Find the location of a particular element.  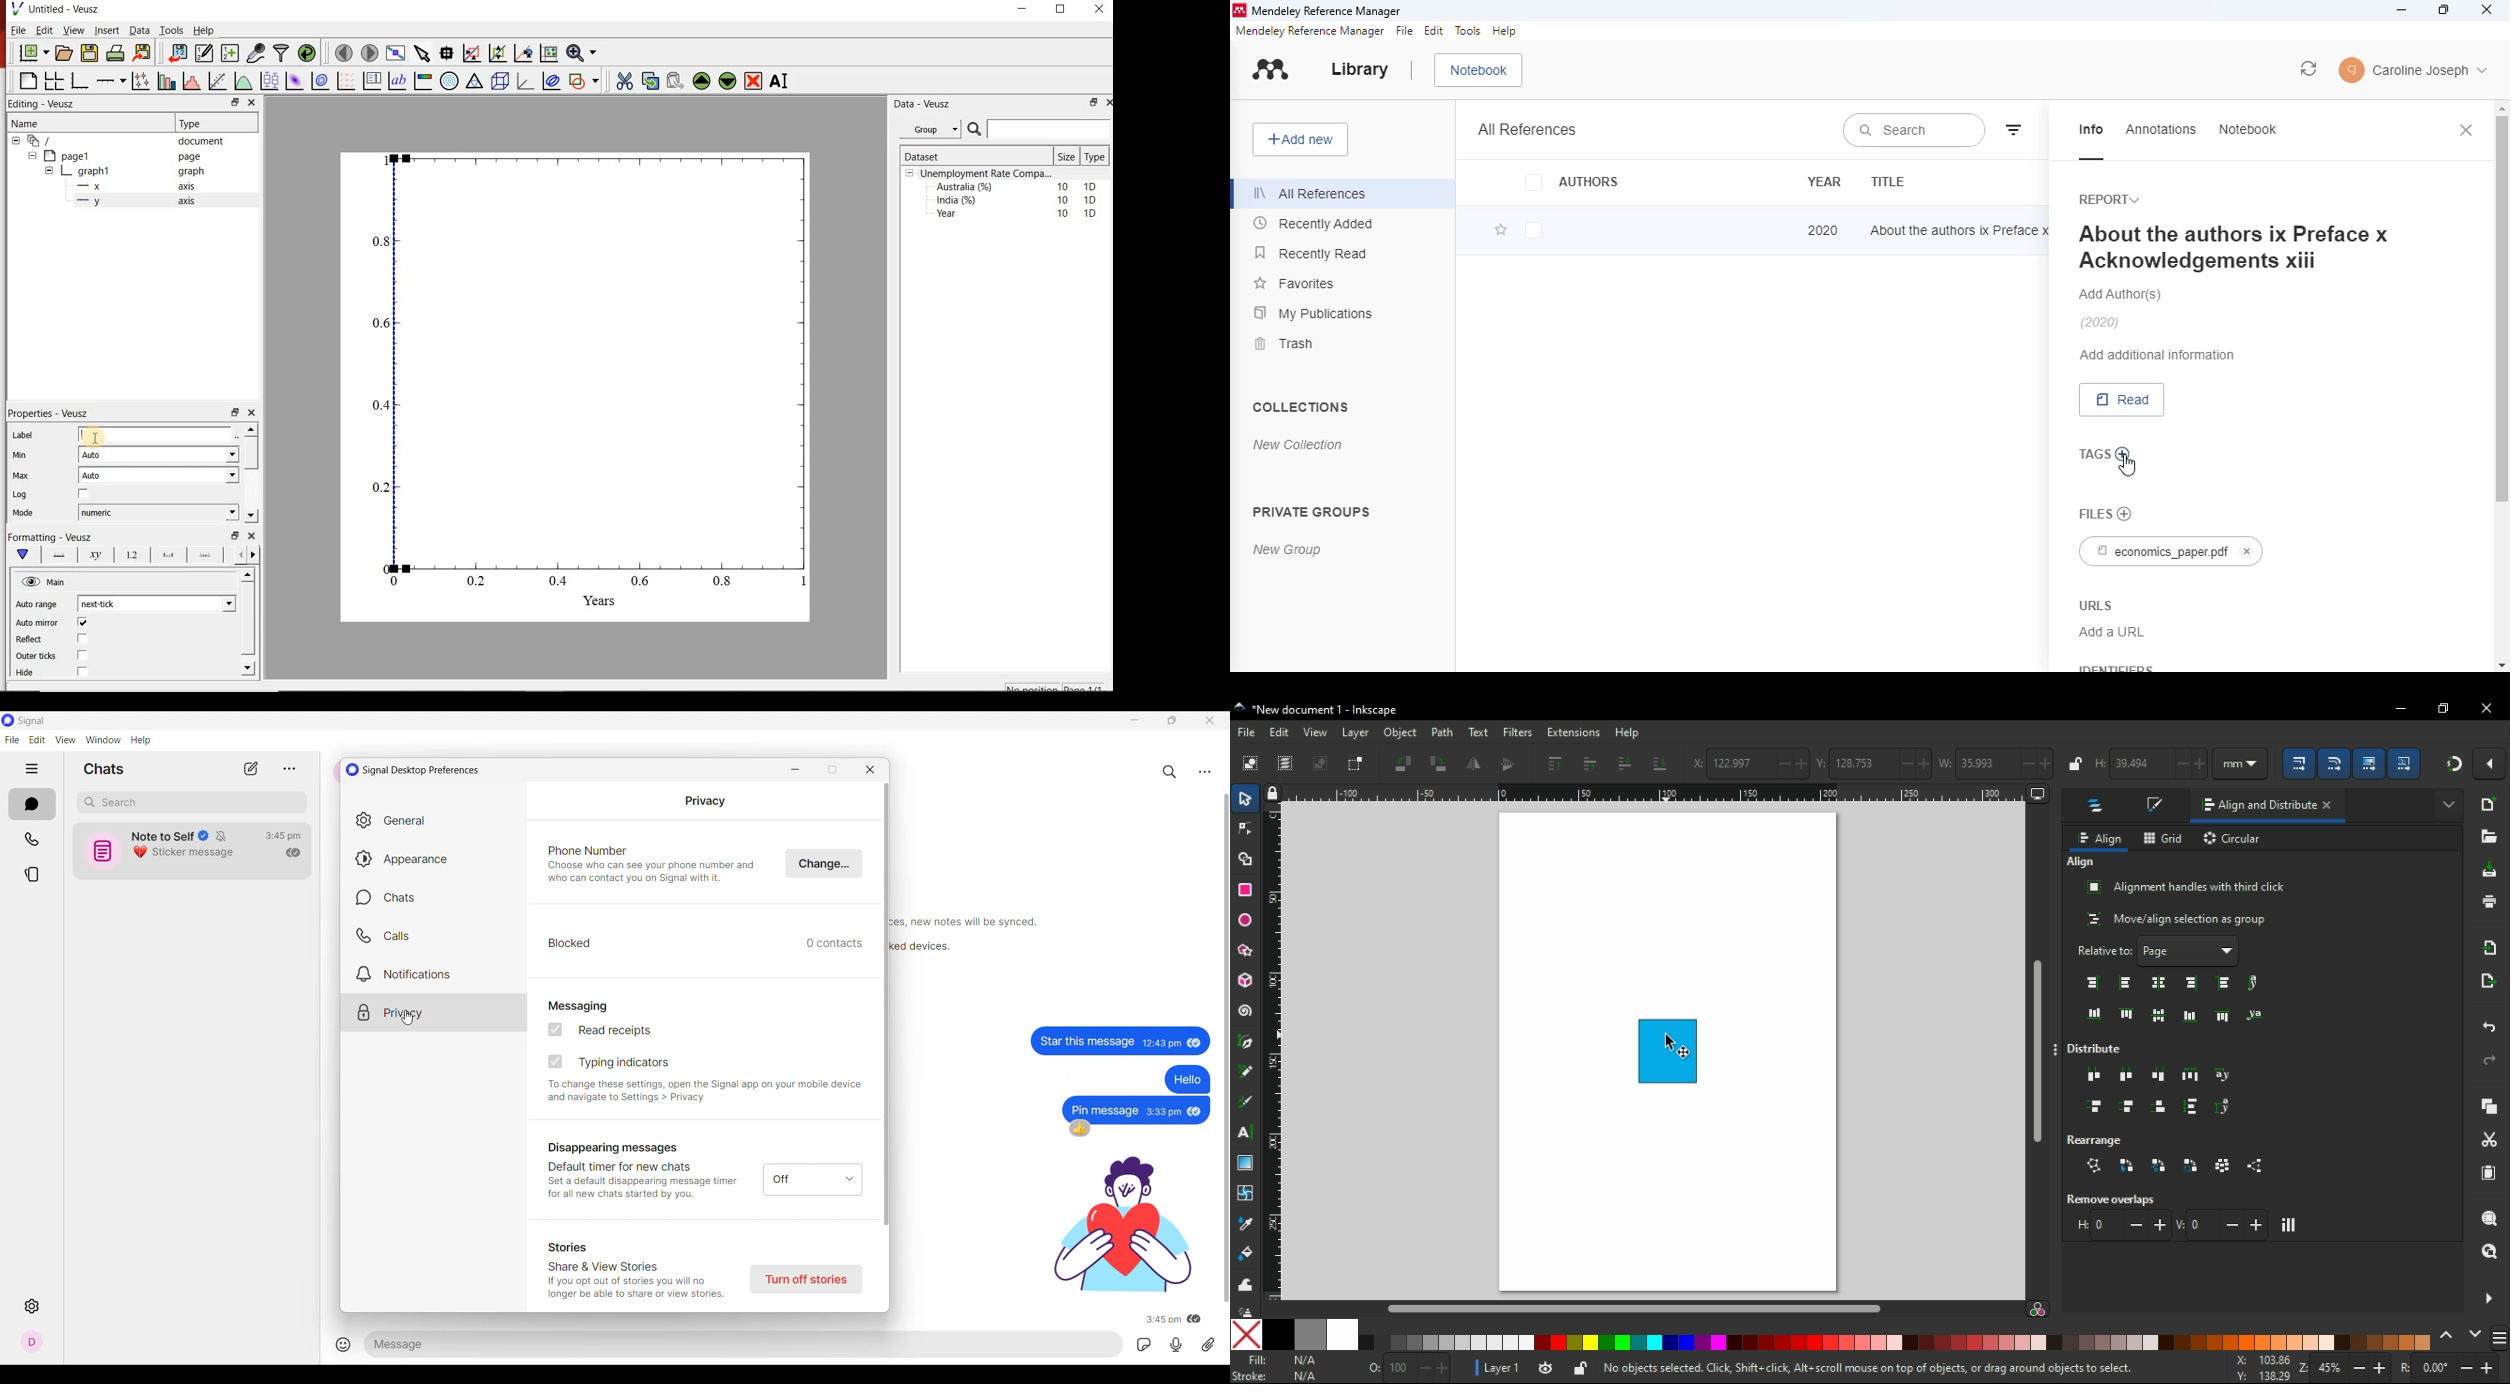

Privacy setting is located at coordinates (705, 802).